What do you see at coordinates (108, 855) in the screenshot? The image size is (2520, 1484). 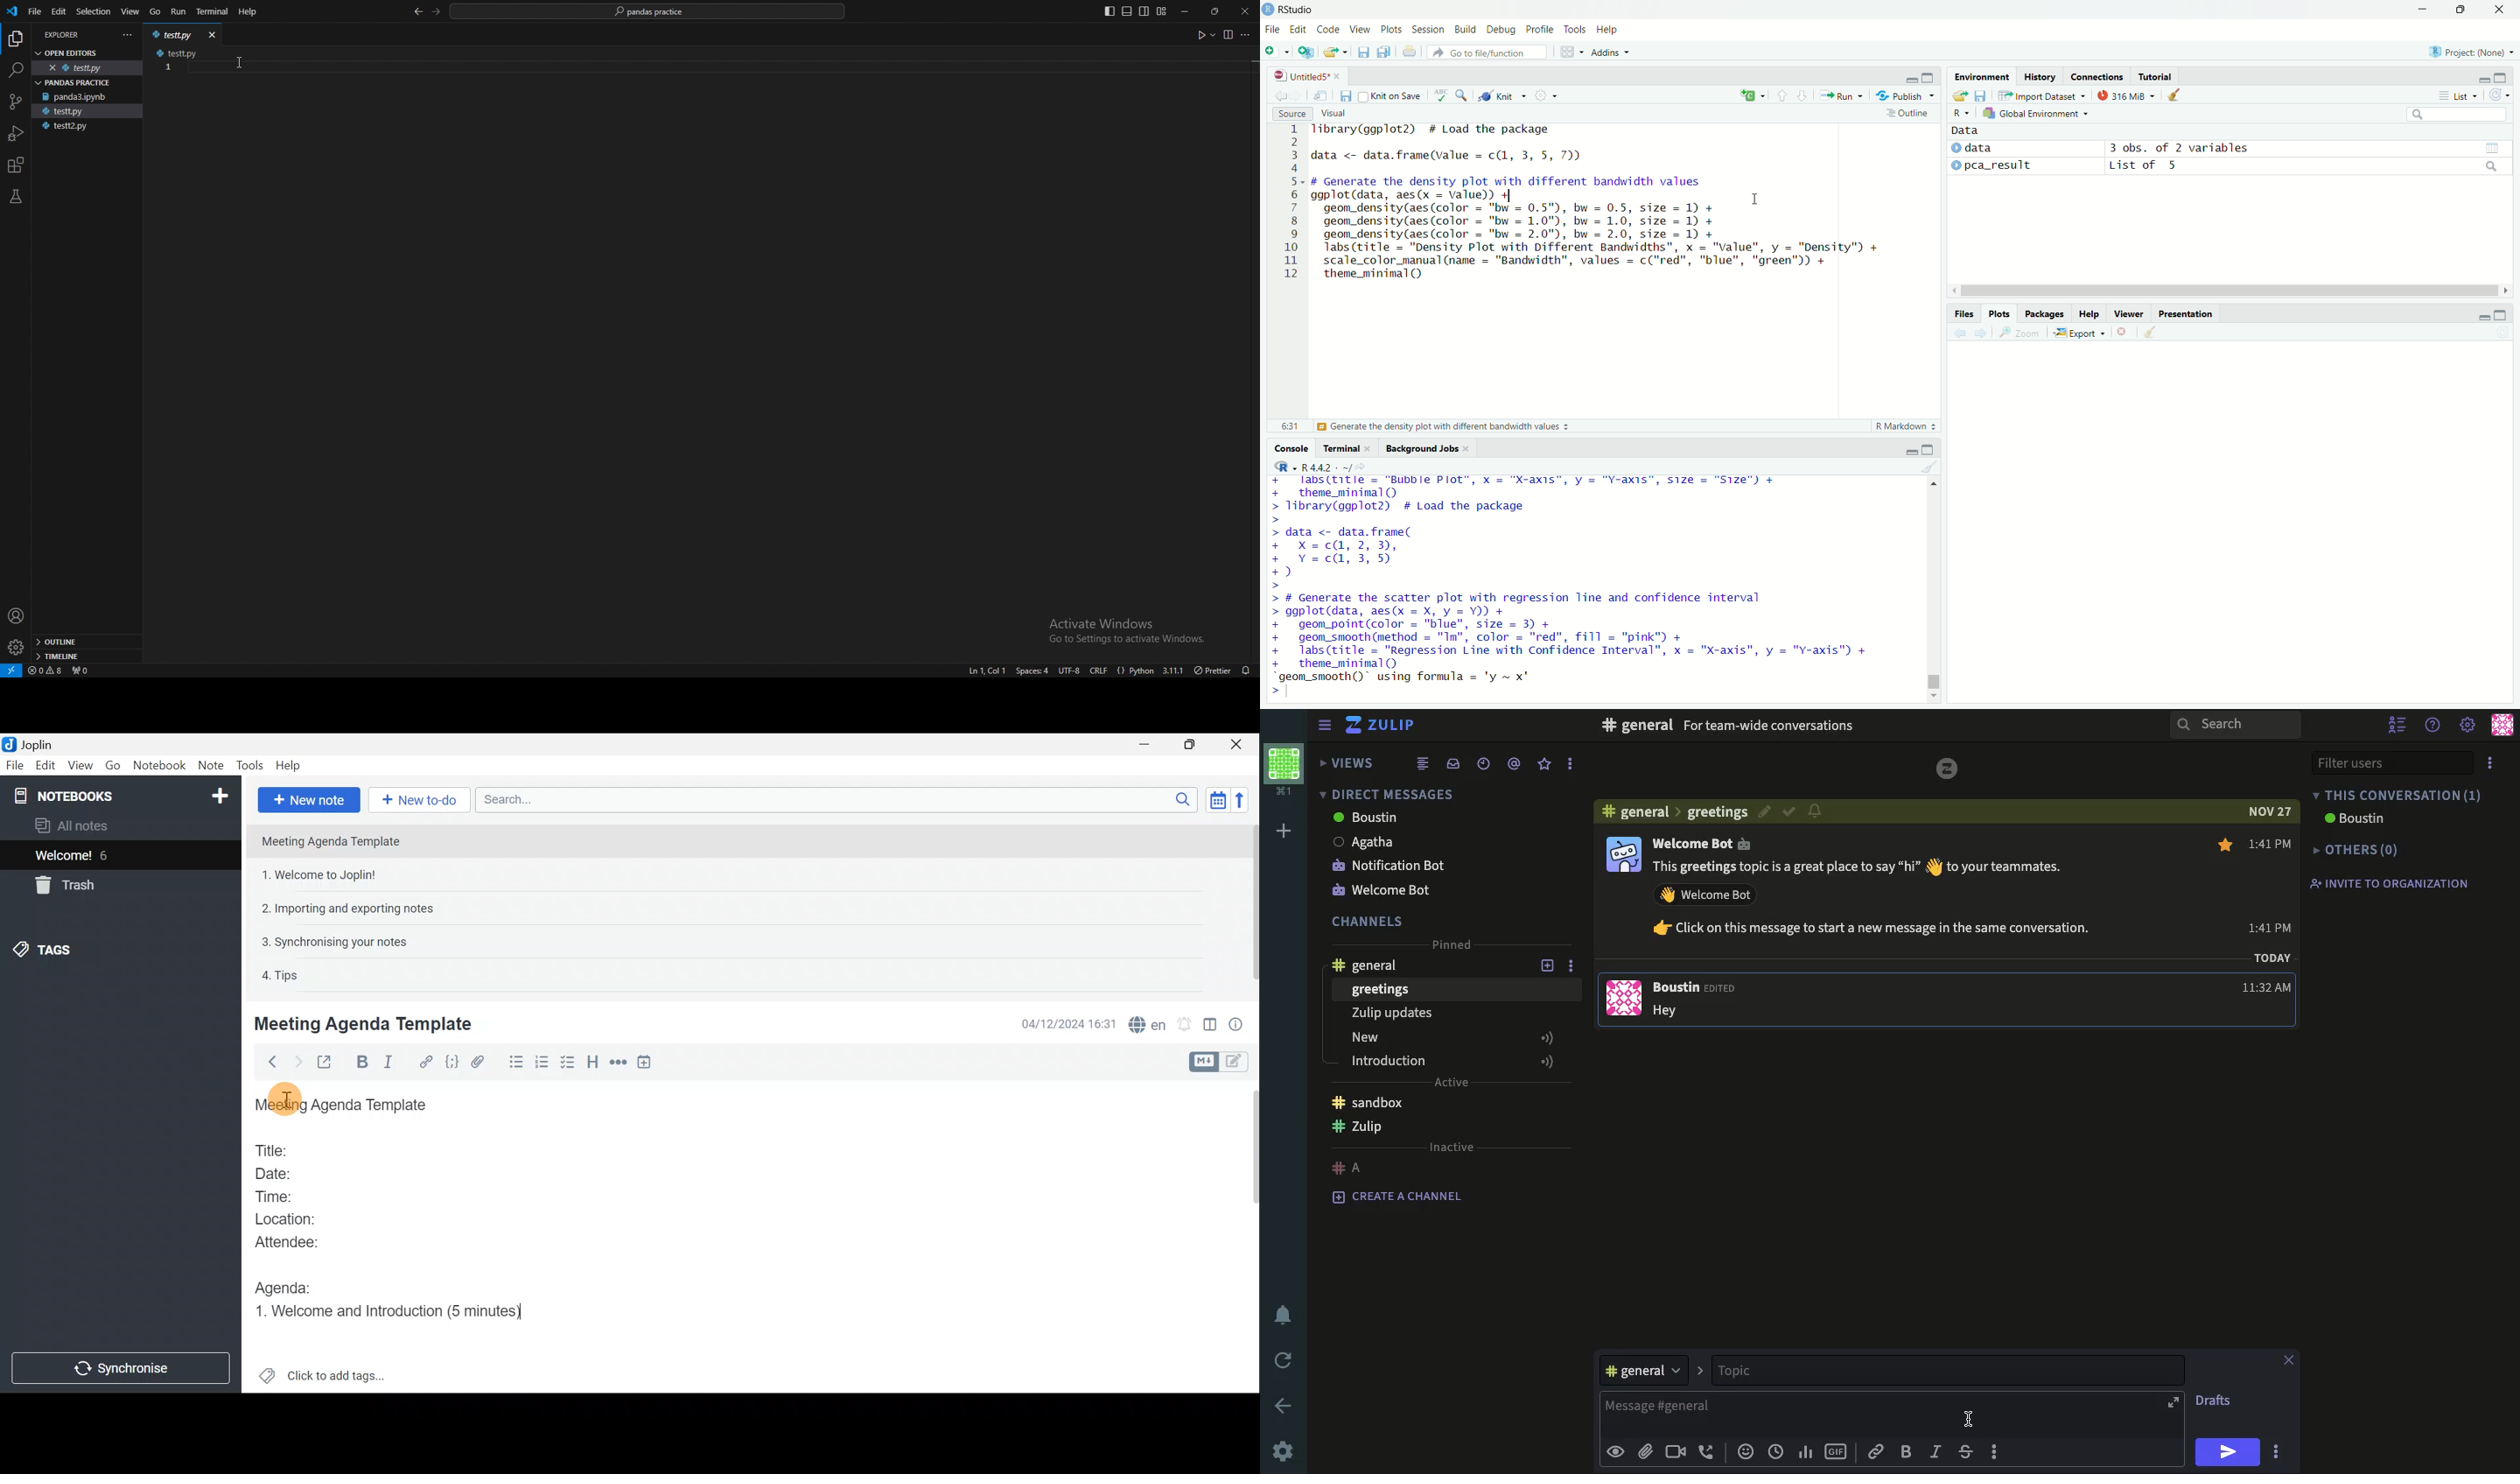 I see `6` at bounding box center [108, 855].